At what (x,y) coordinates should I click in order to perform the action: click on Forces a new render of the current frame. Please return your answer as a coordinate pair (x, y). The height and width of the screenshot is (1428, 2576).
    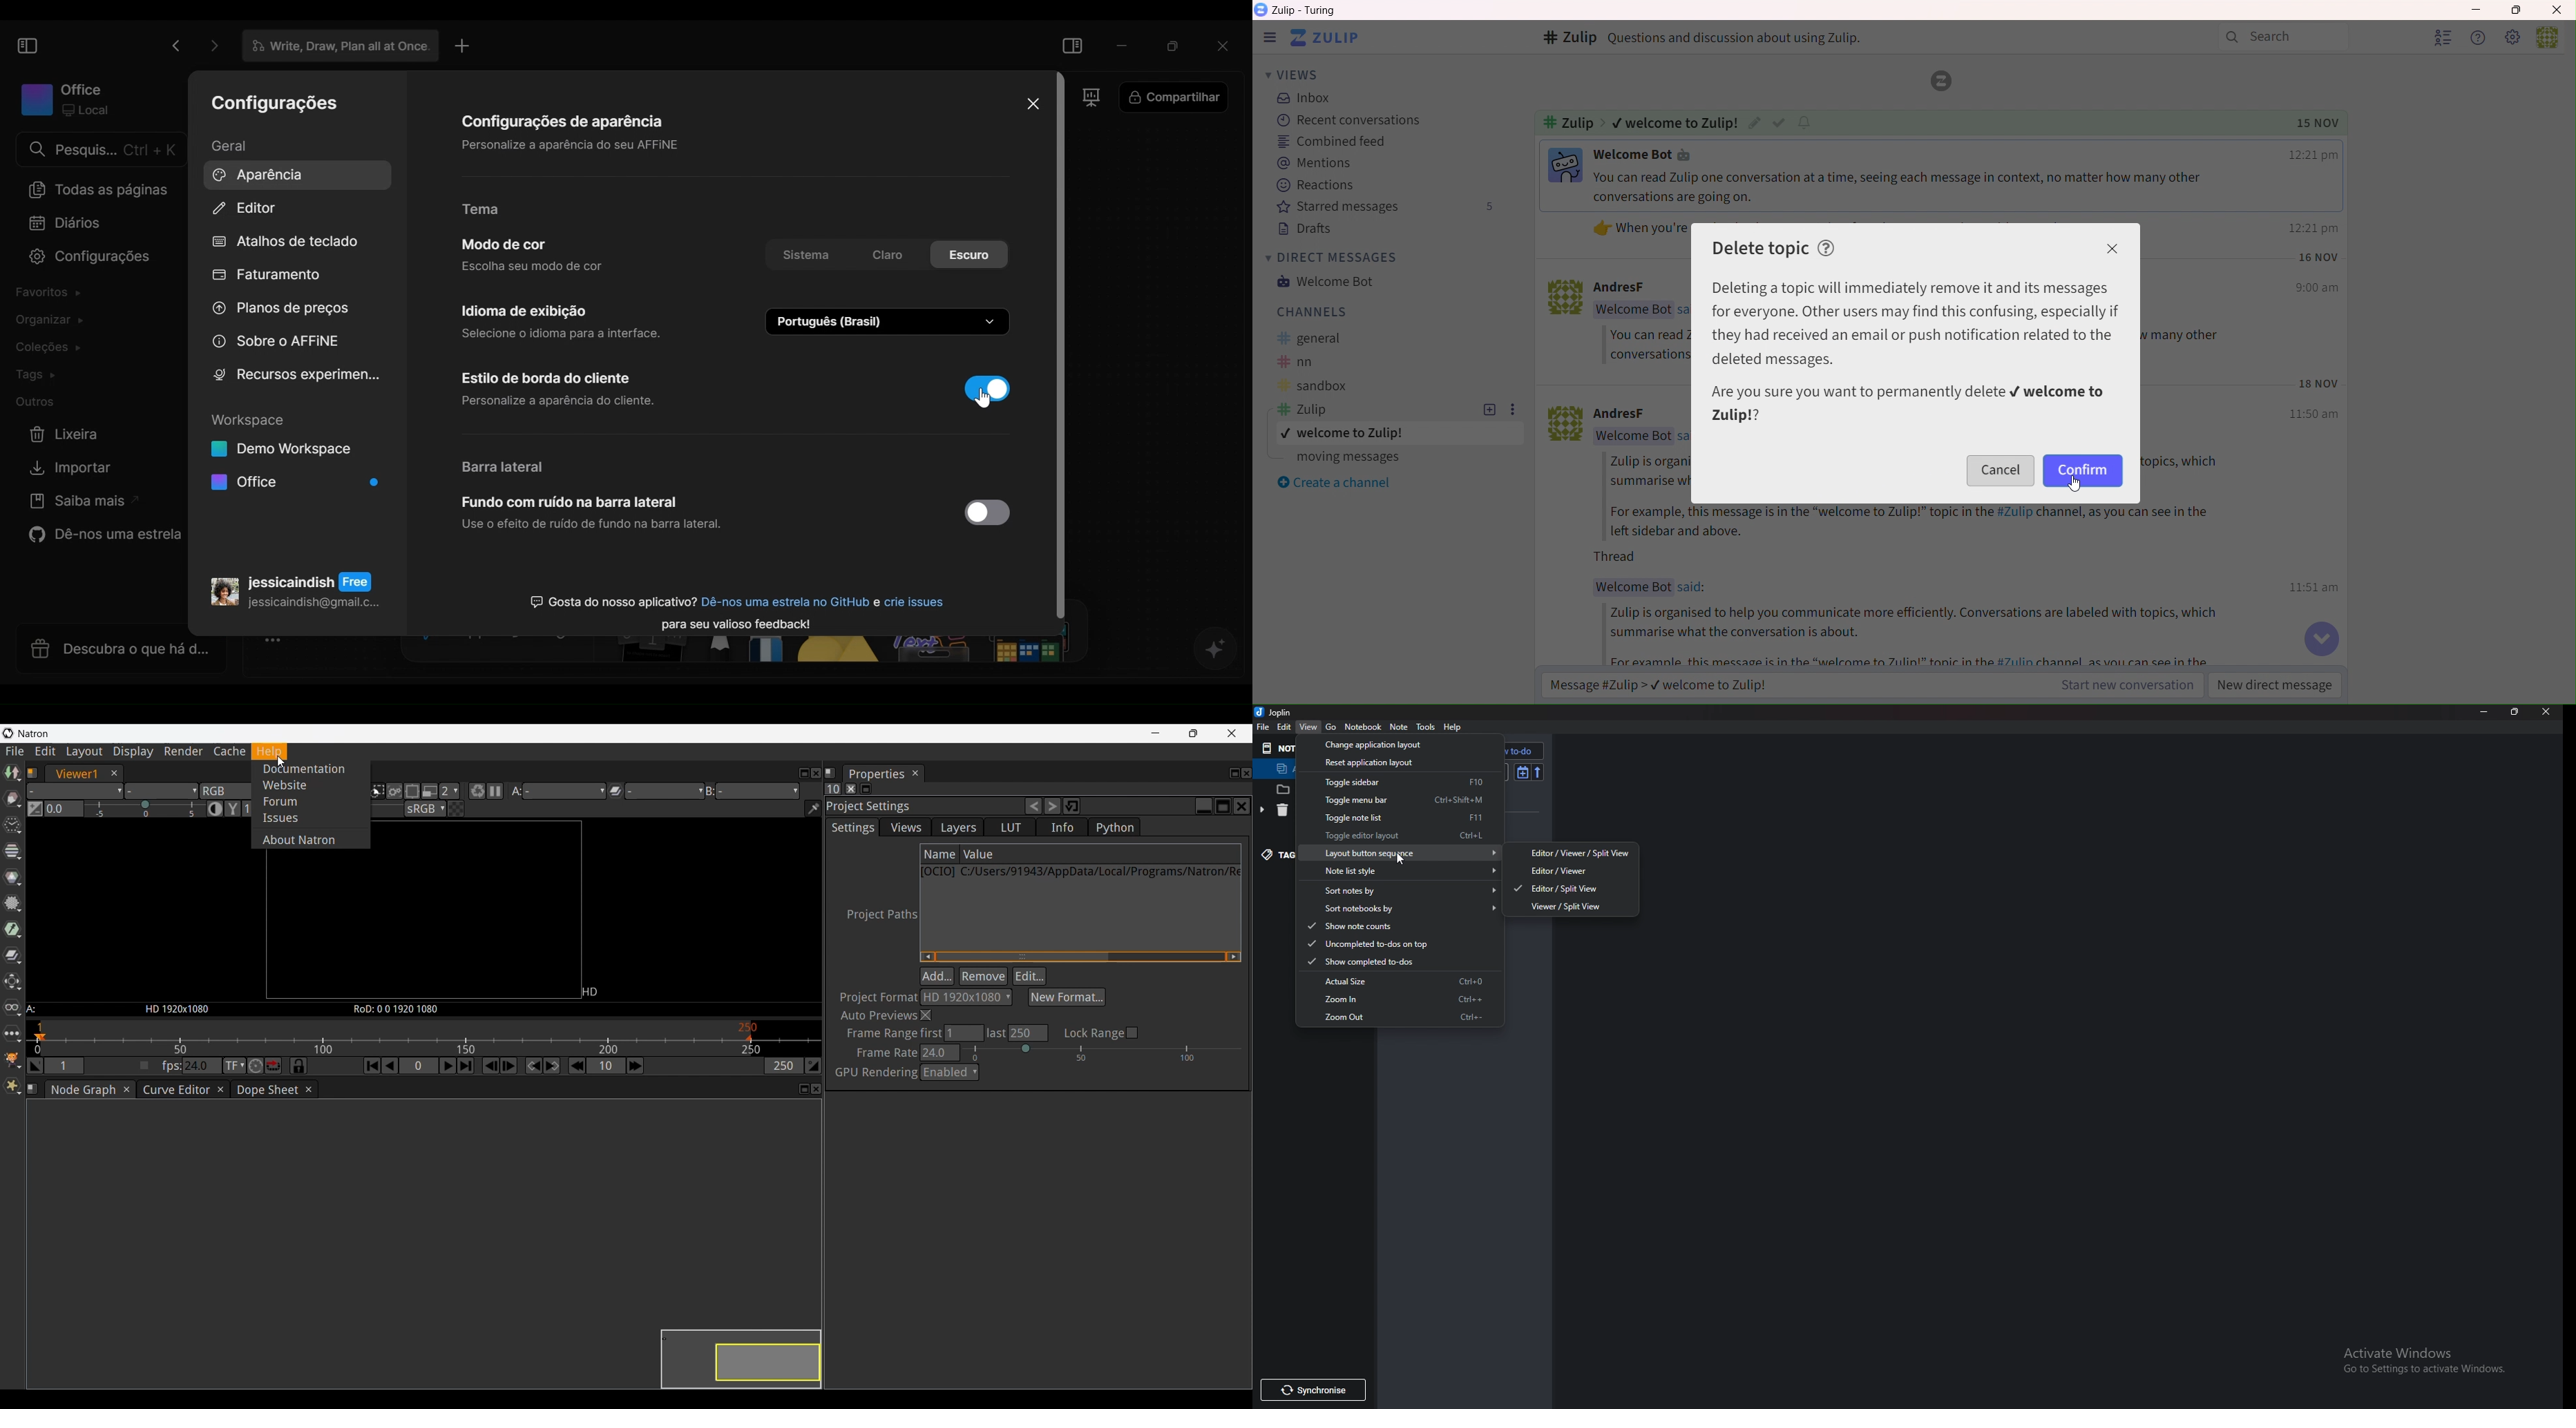
    Looking at the image, I should click on (478, 791).